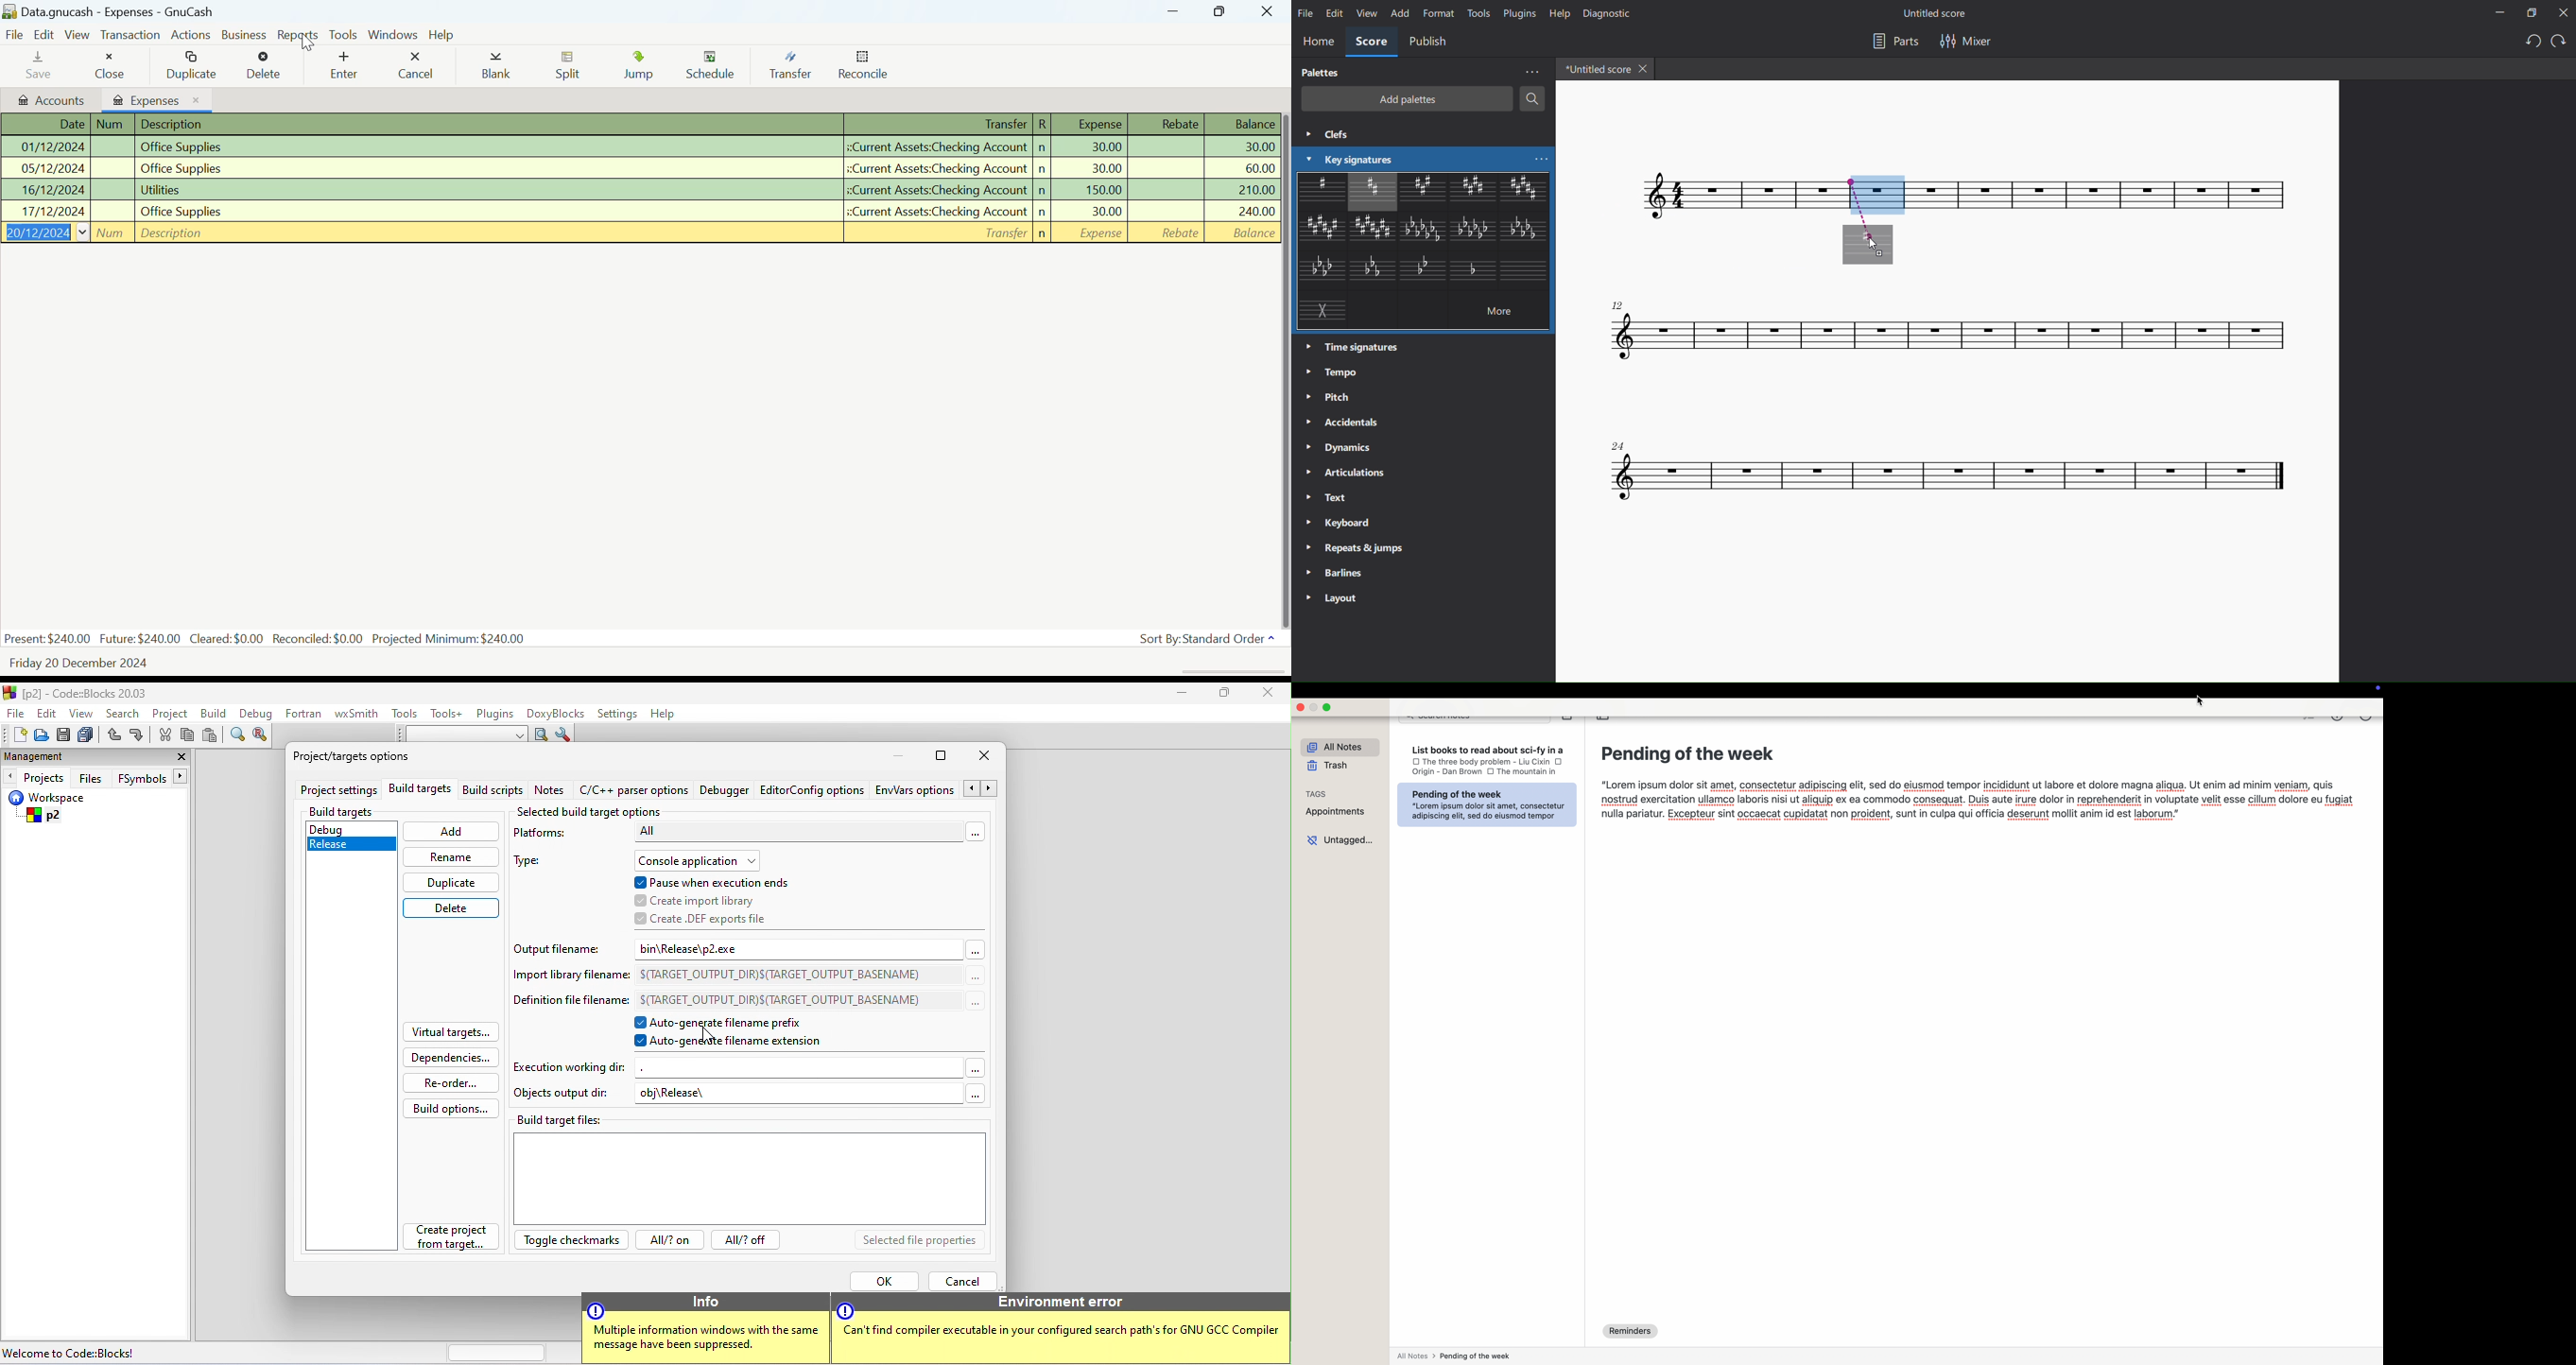 The image size is (2576, 1372). What do you see at coordinates (1339, 397) in the screenshot?
I see `pitch` at bounding box center [1339, 397].